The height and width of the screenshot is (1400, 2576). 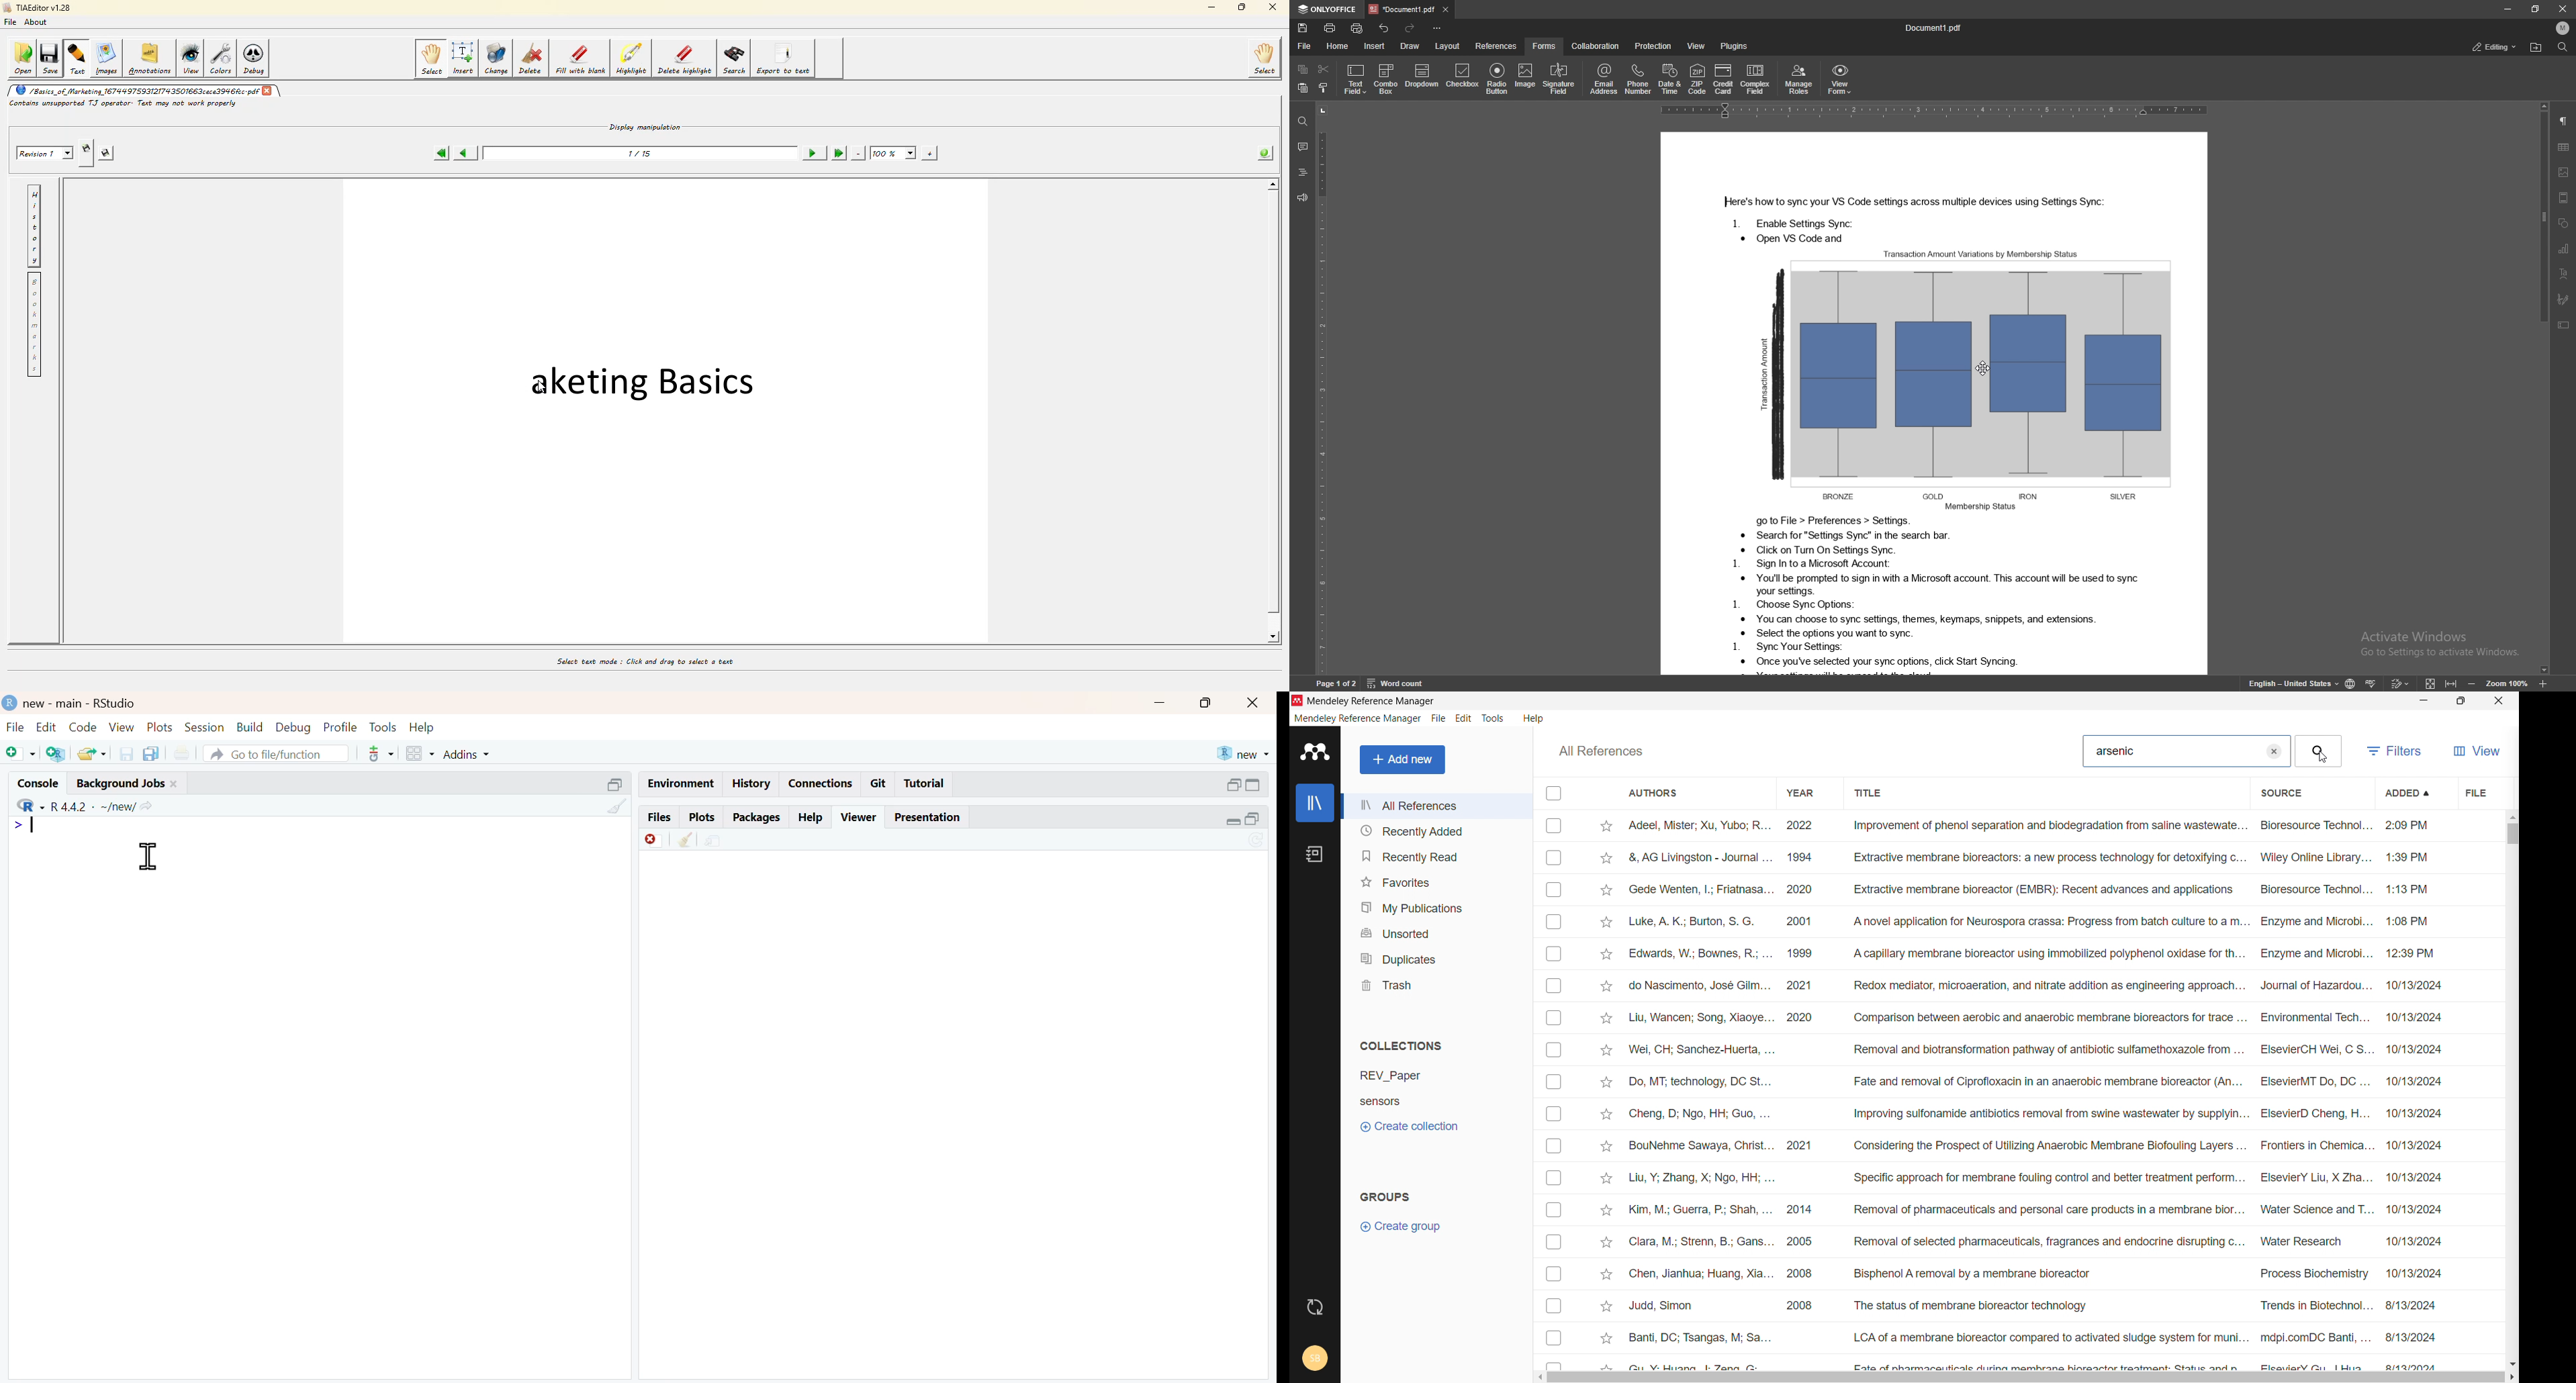 What do you see at coordinates (1793, 1080) in the screenshot?
I see `Do, MT: technology, DC St... Fate and removal of Ciprofloxacin in an anaerobic membrane bioreactor (An...  ElsevierMT Do, DC... 10/13/2024` at bounding box center [1793, 1080].